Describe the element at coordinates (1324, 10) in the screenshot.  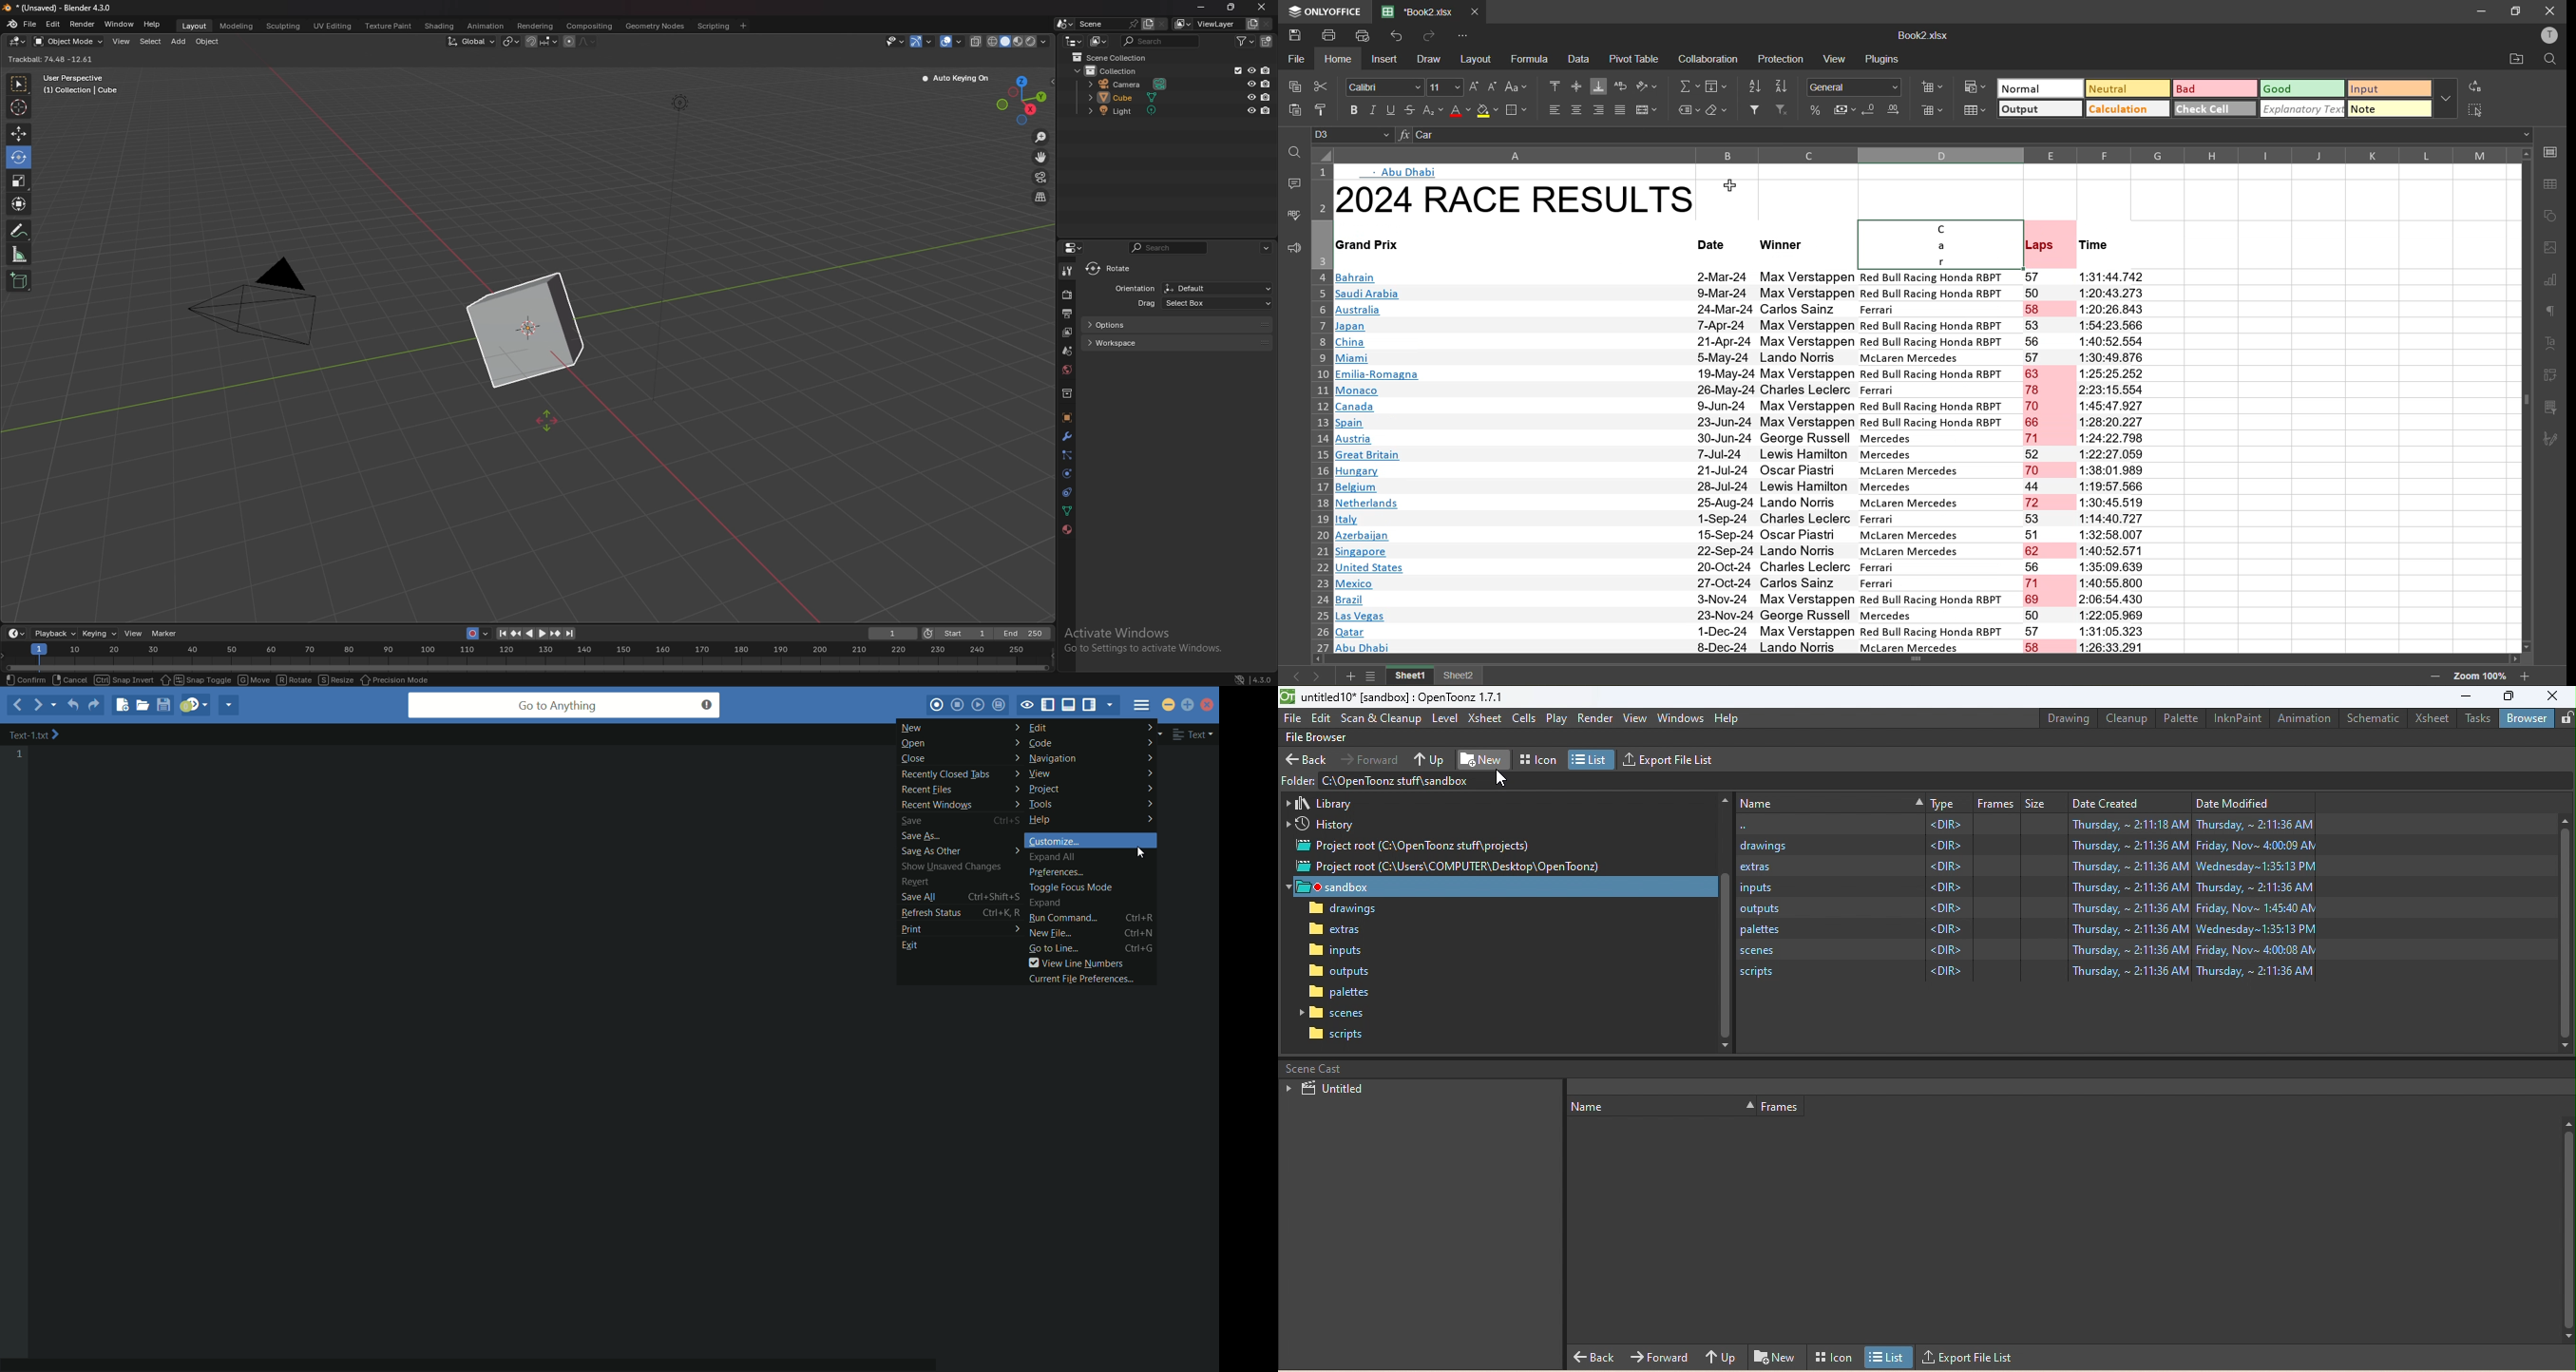
I see `app name` at that location.